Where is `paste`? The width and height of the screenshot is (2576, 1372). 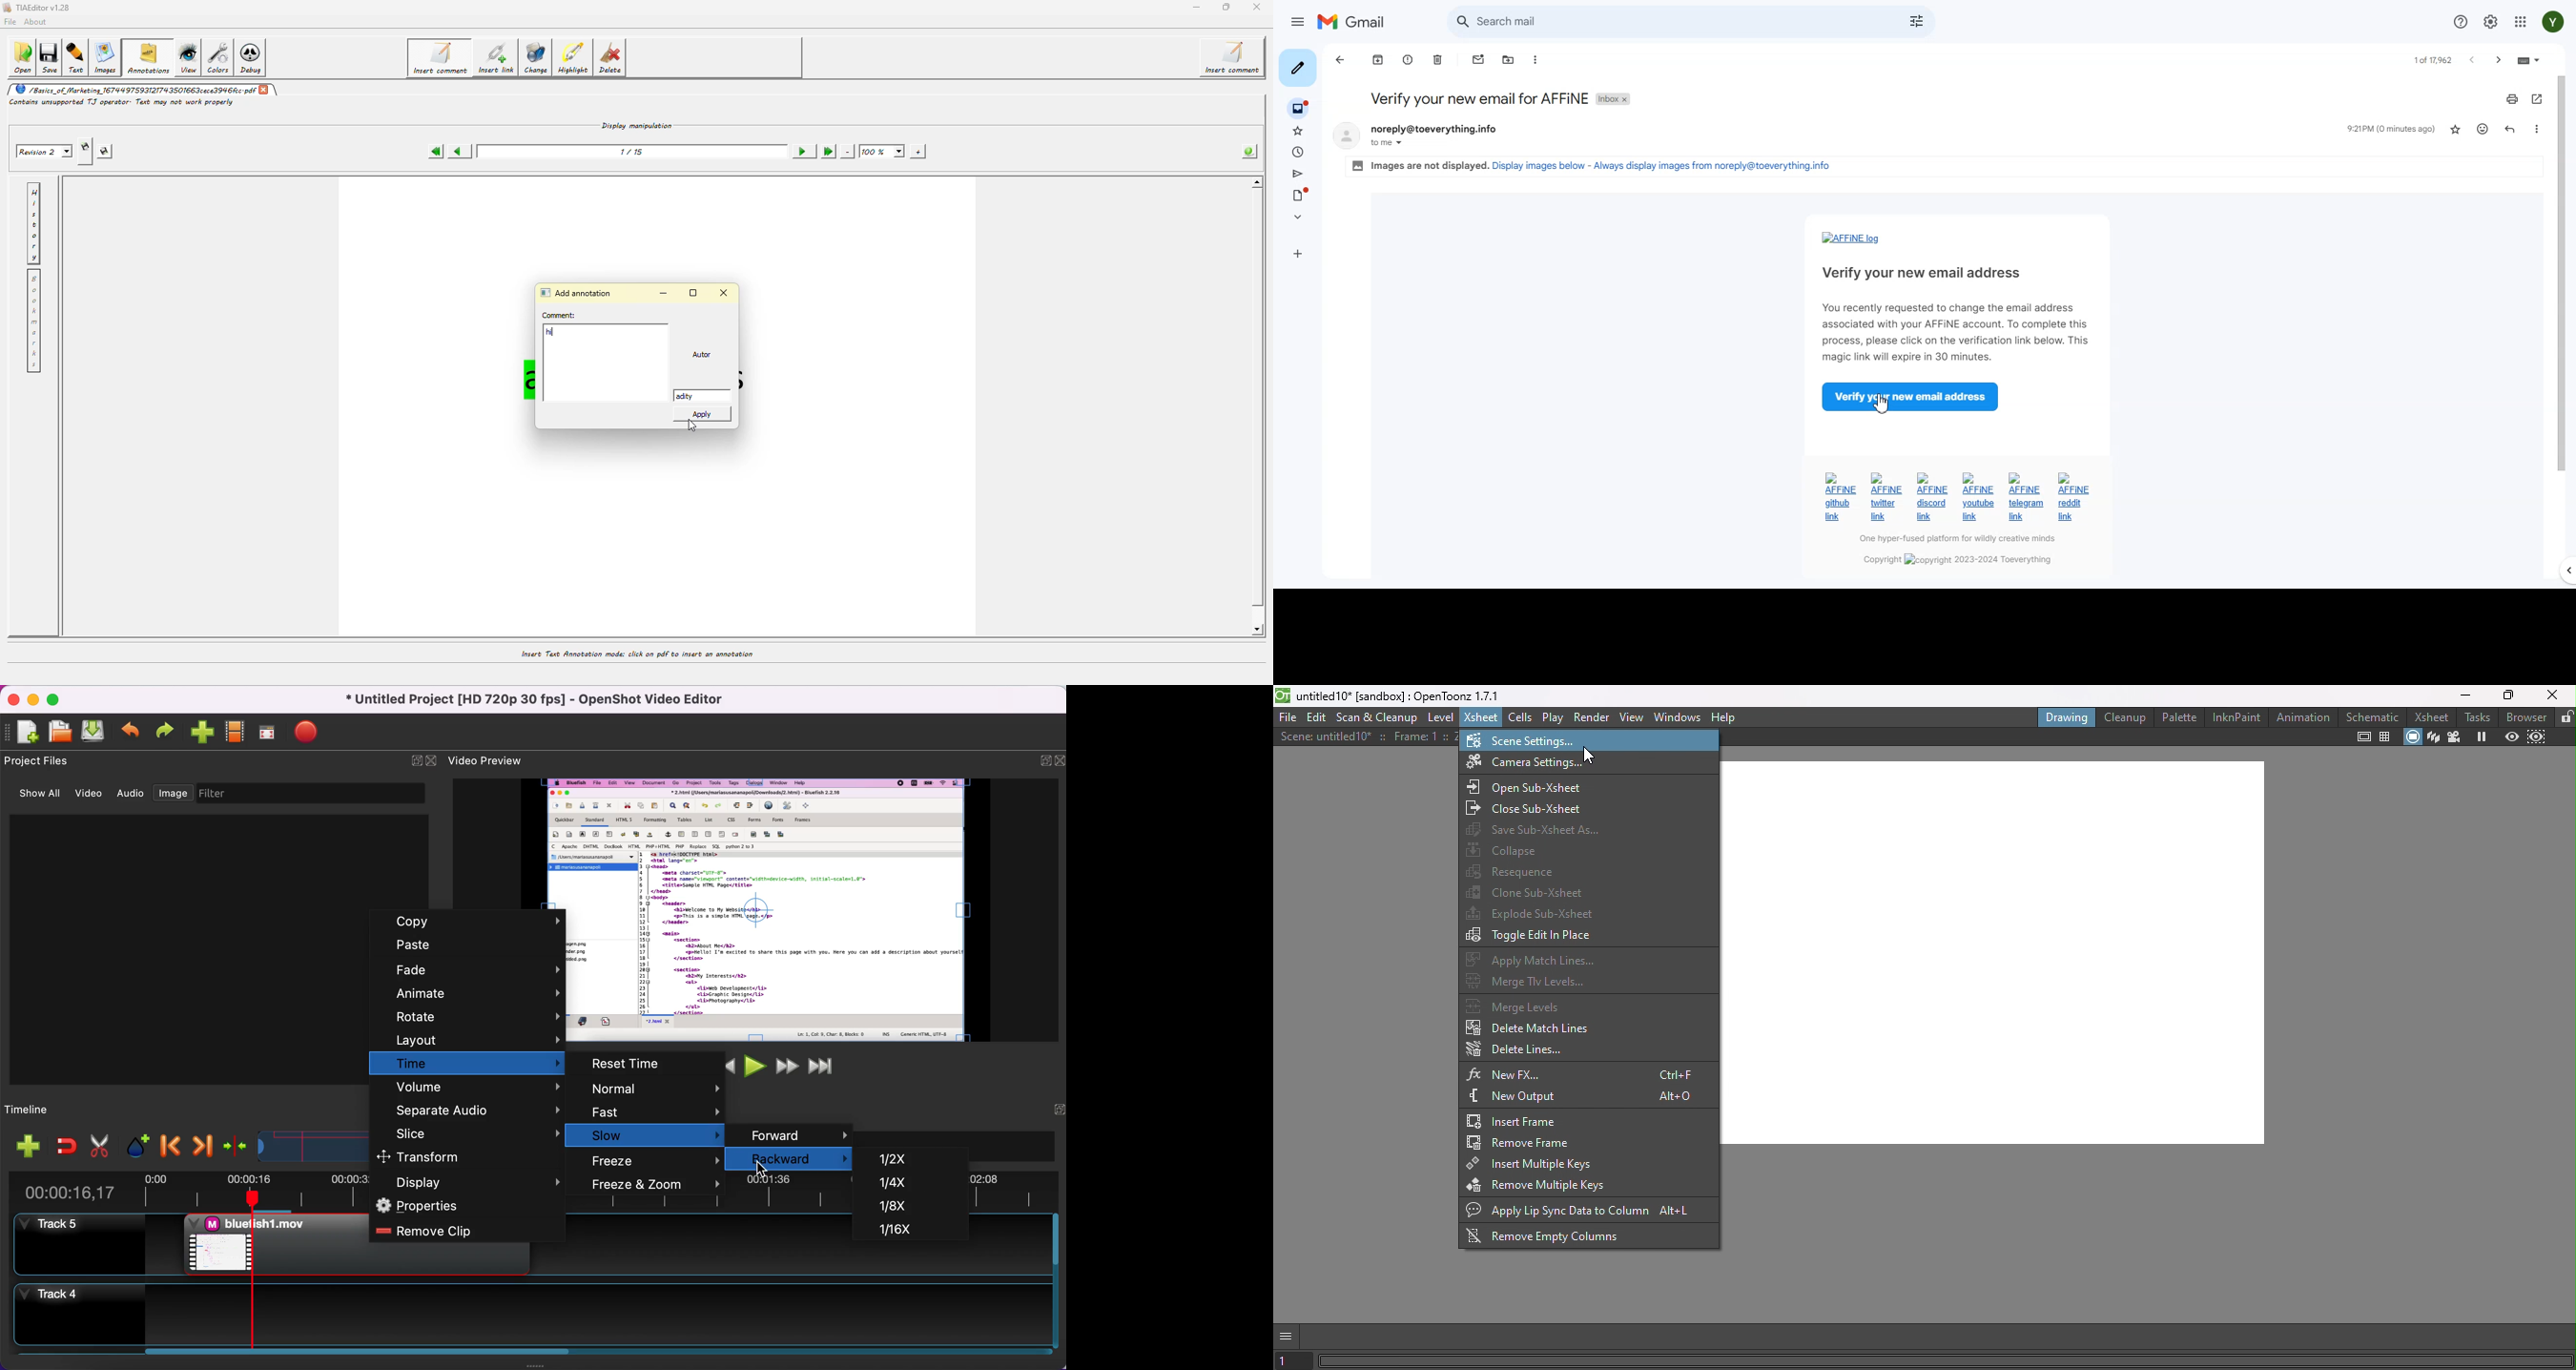
paste is located at coordinates (469, 945).